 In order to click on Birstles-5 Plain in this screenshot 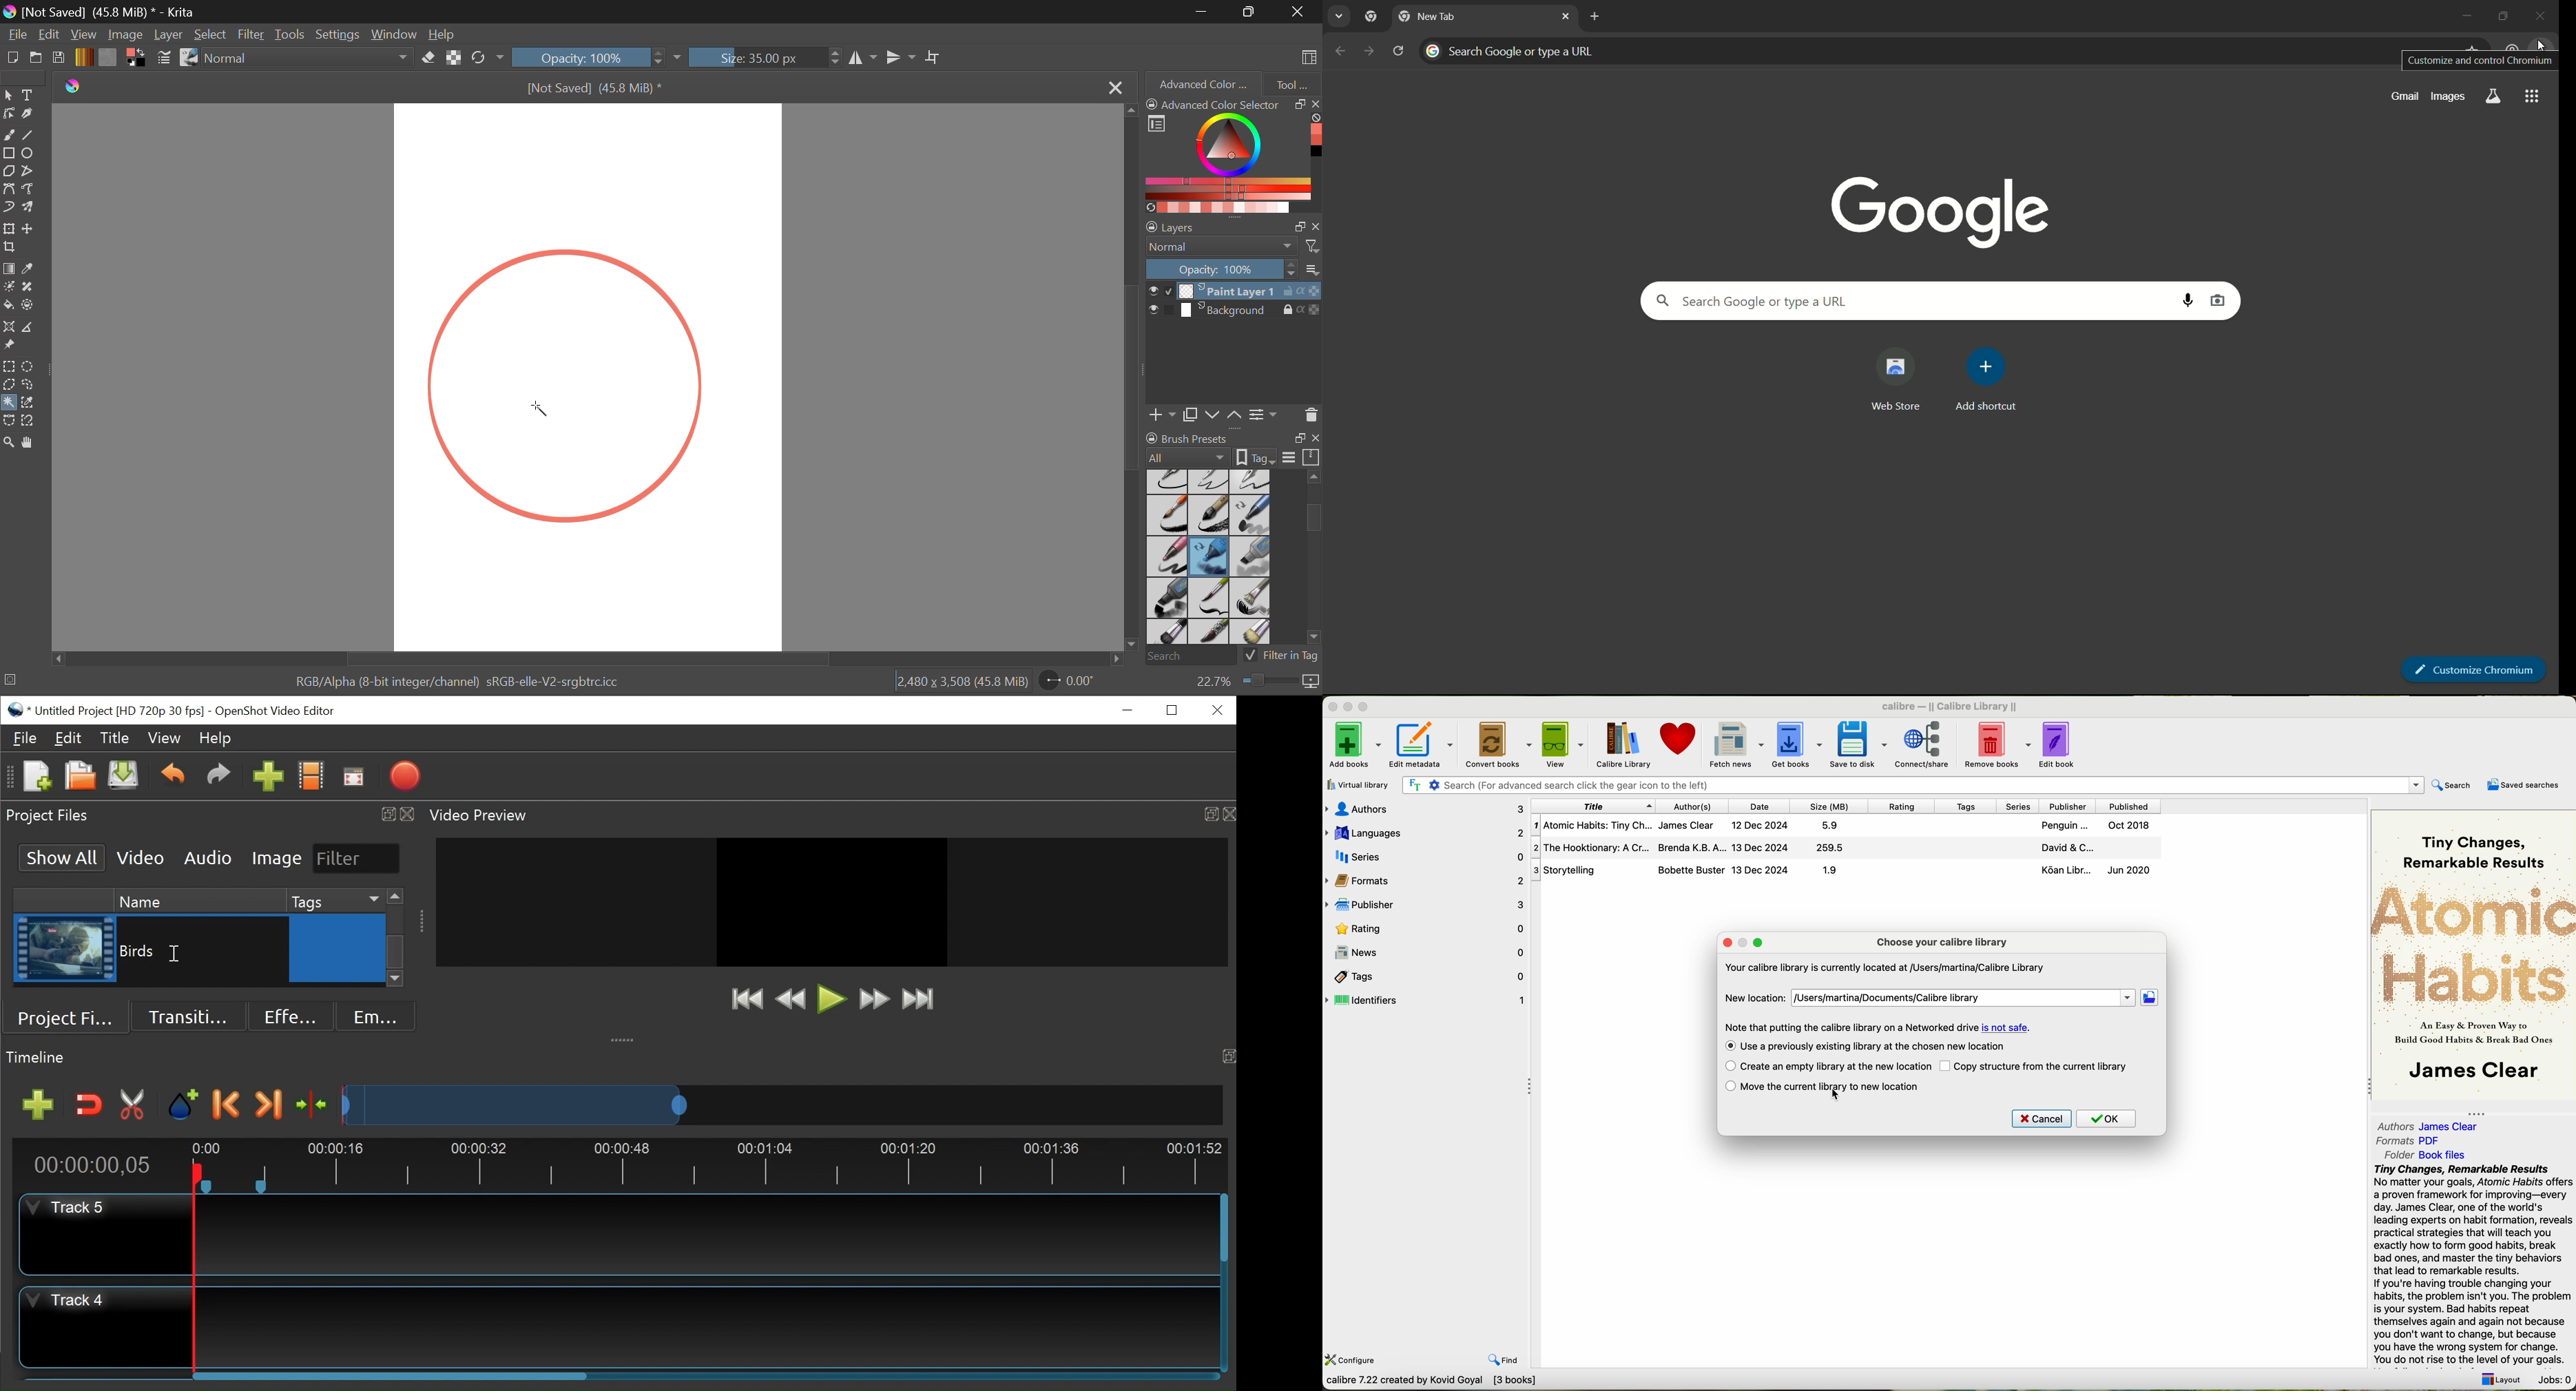, I will do `click(1254, 633)`.